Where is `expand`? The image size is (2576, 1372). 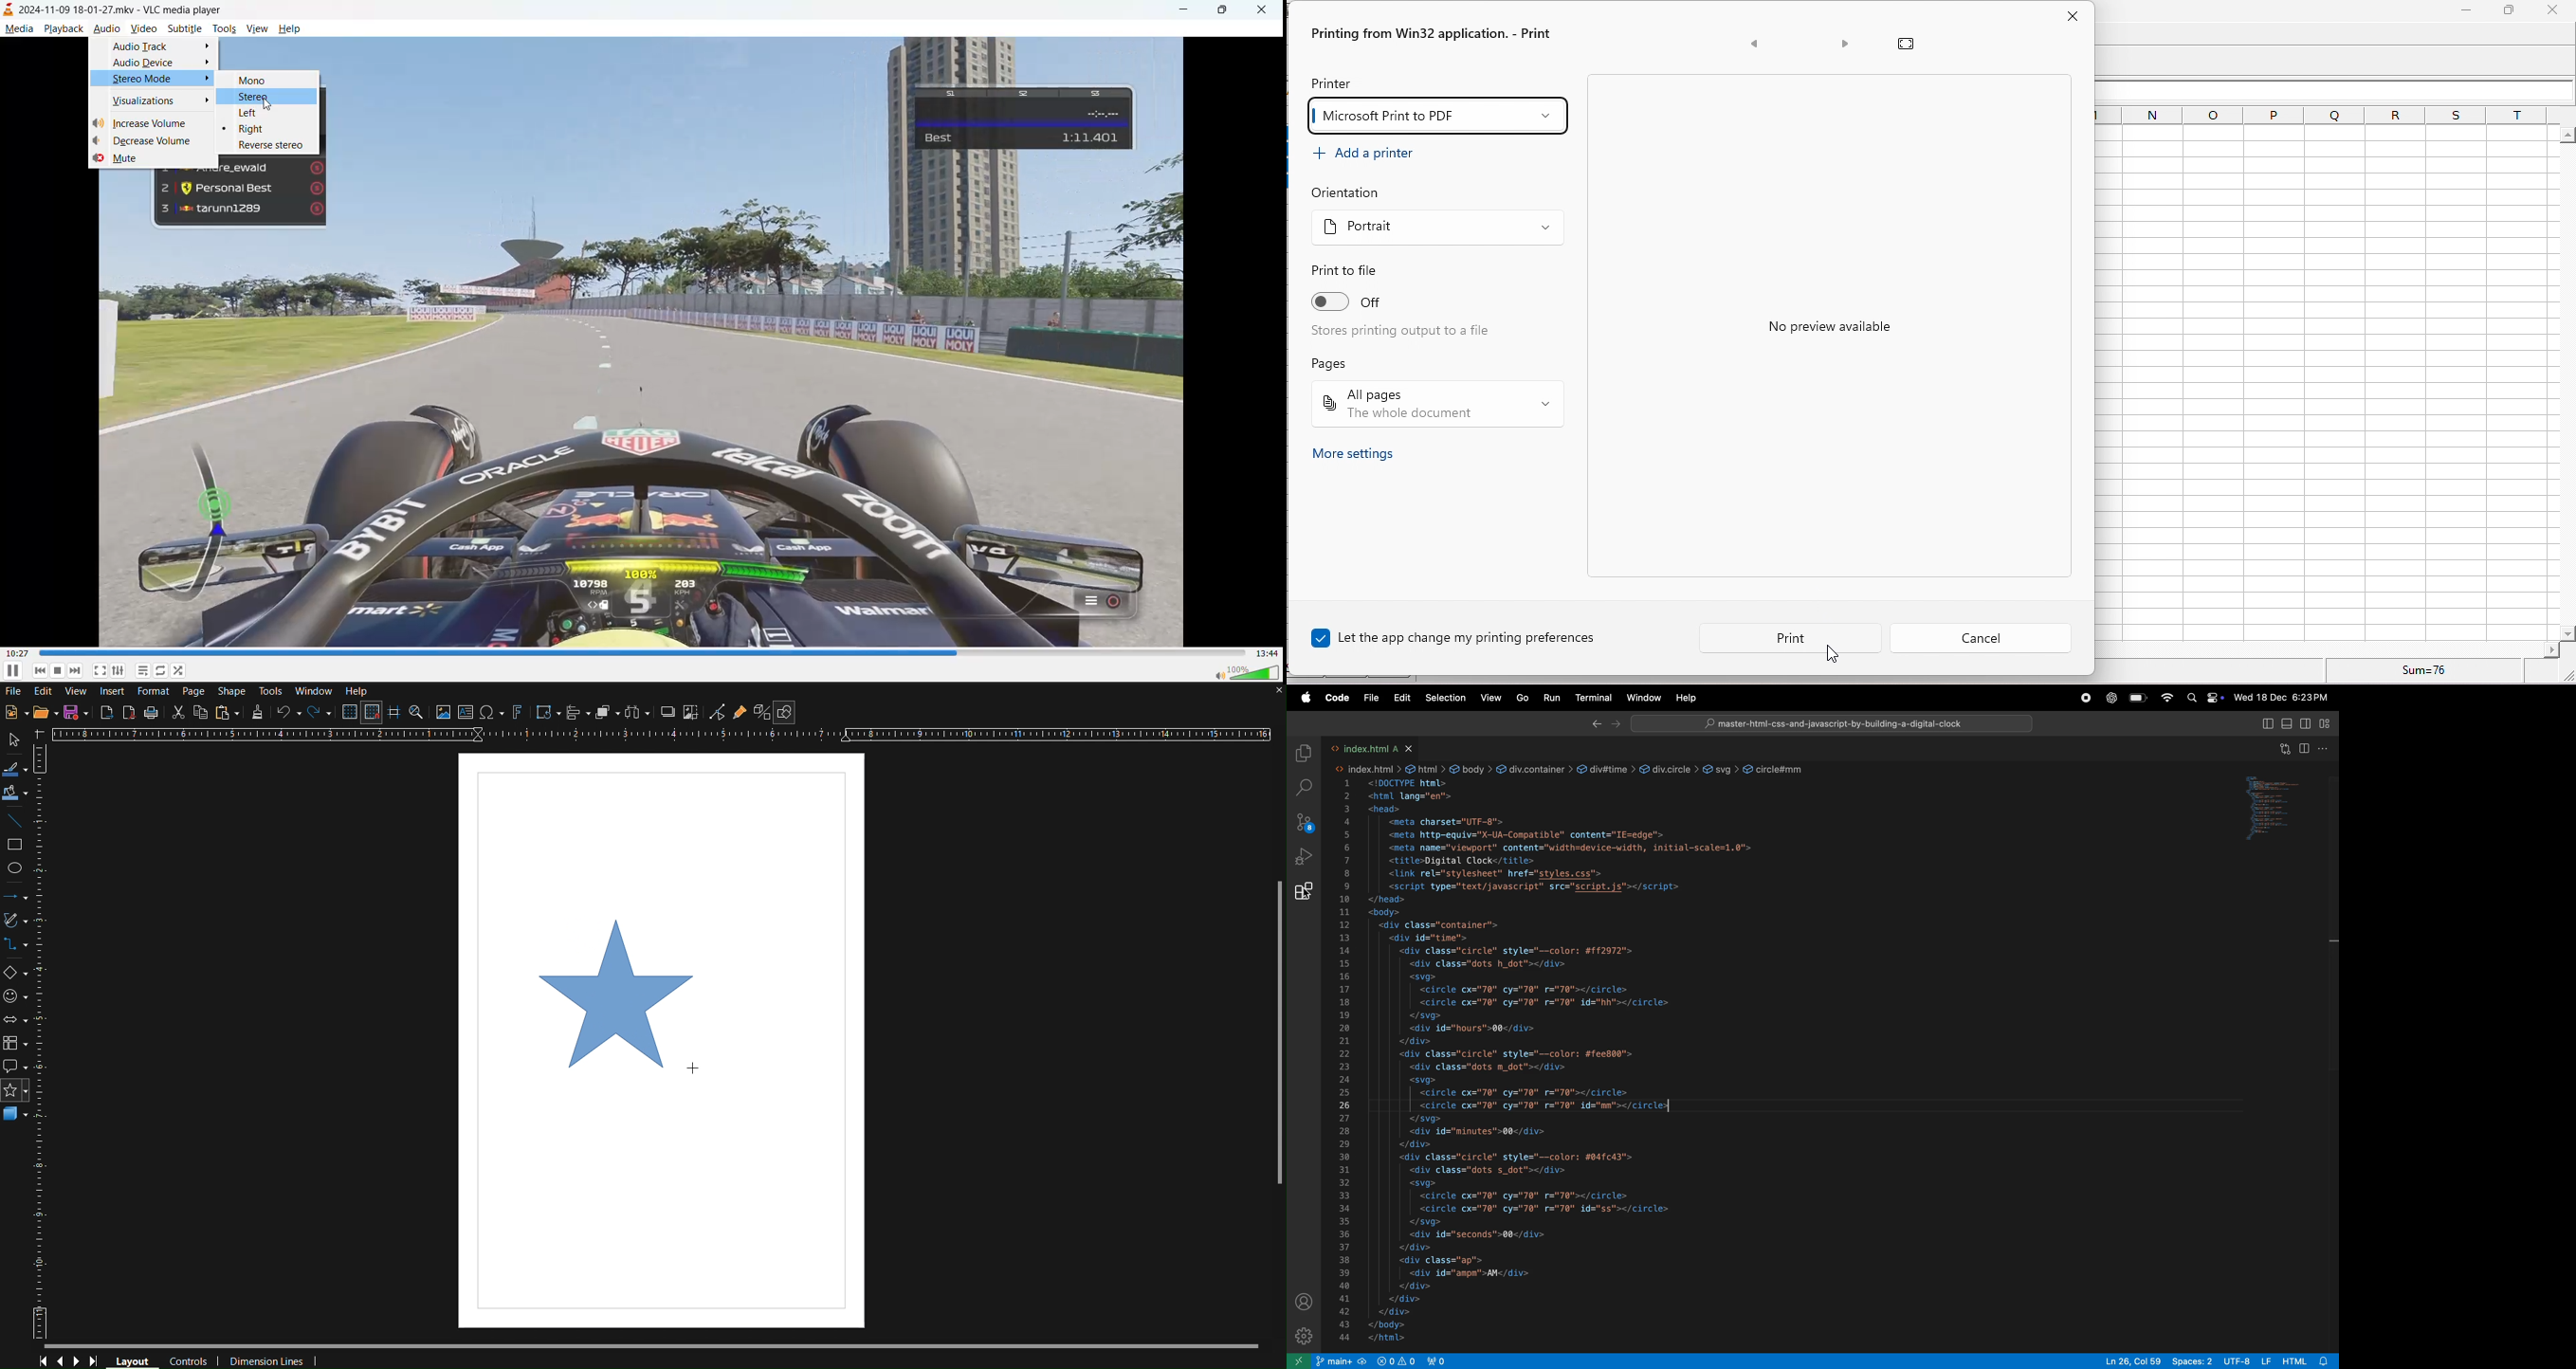
expand is located at coordinates (2562, 674).